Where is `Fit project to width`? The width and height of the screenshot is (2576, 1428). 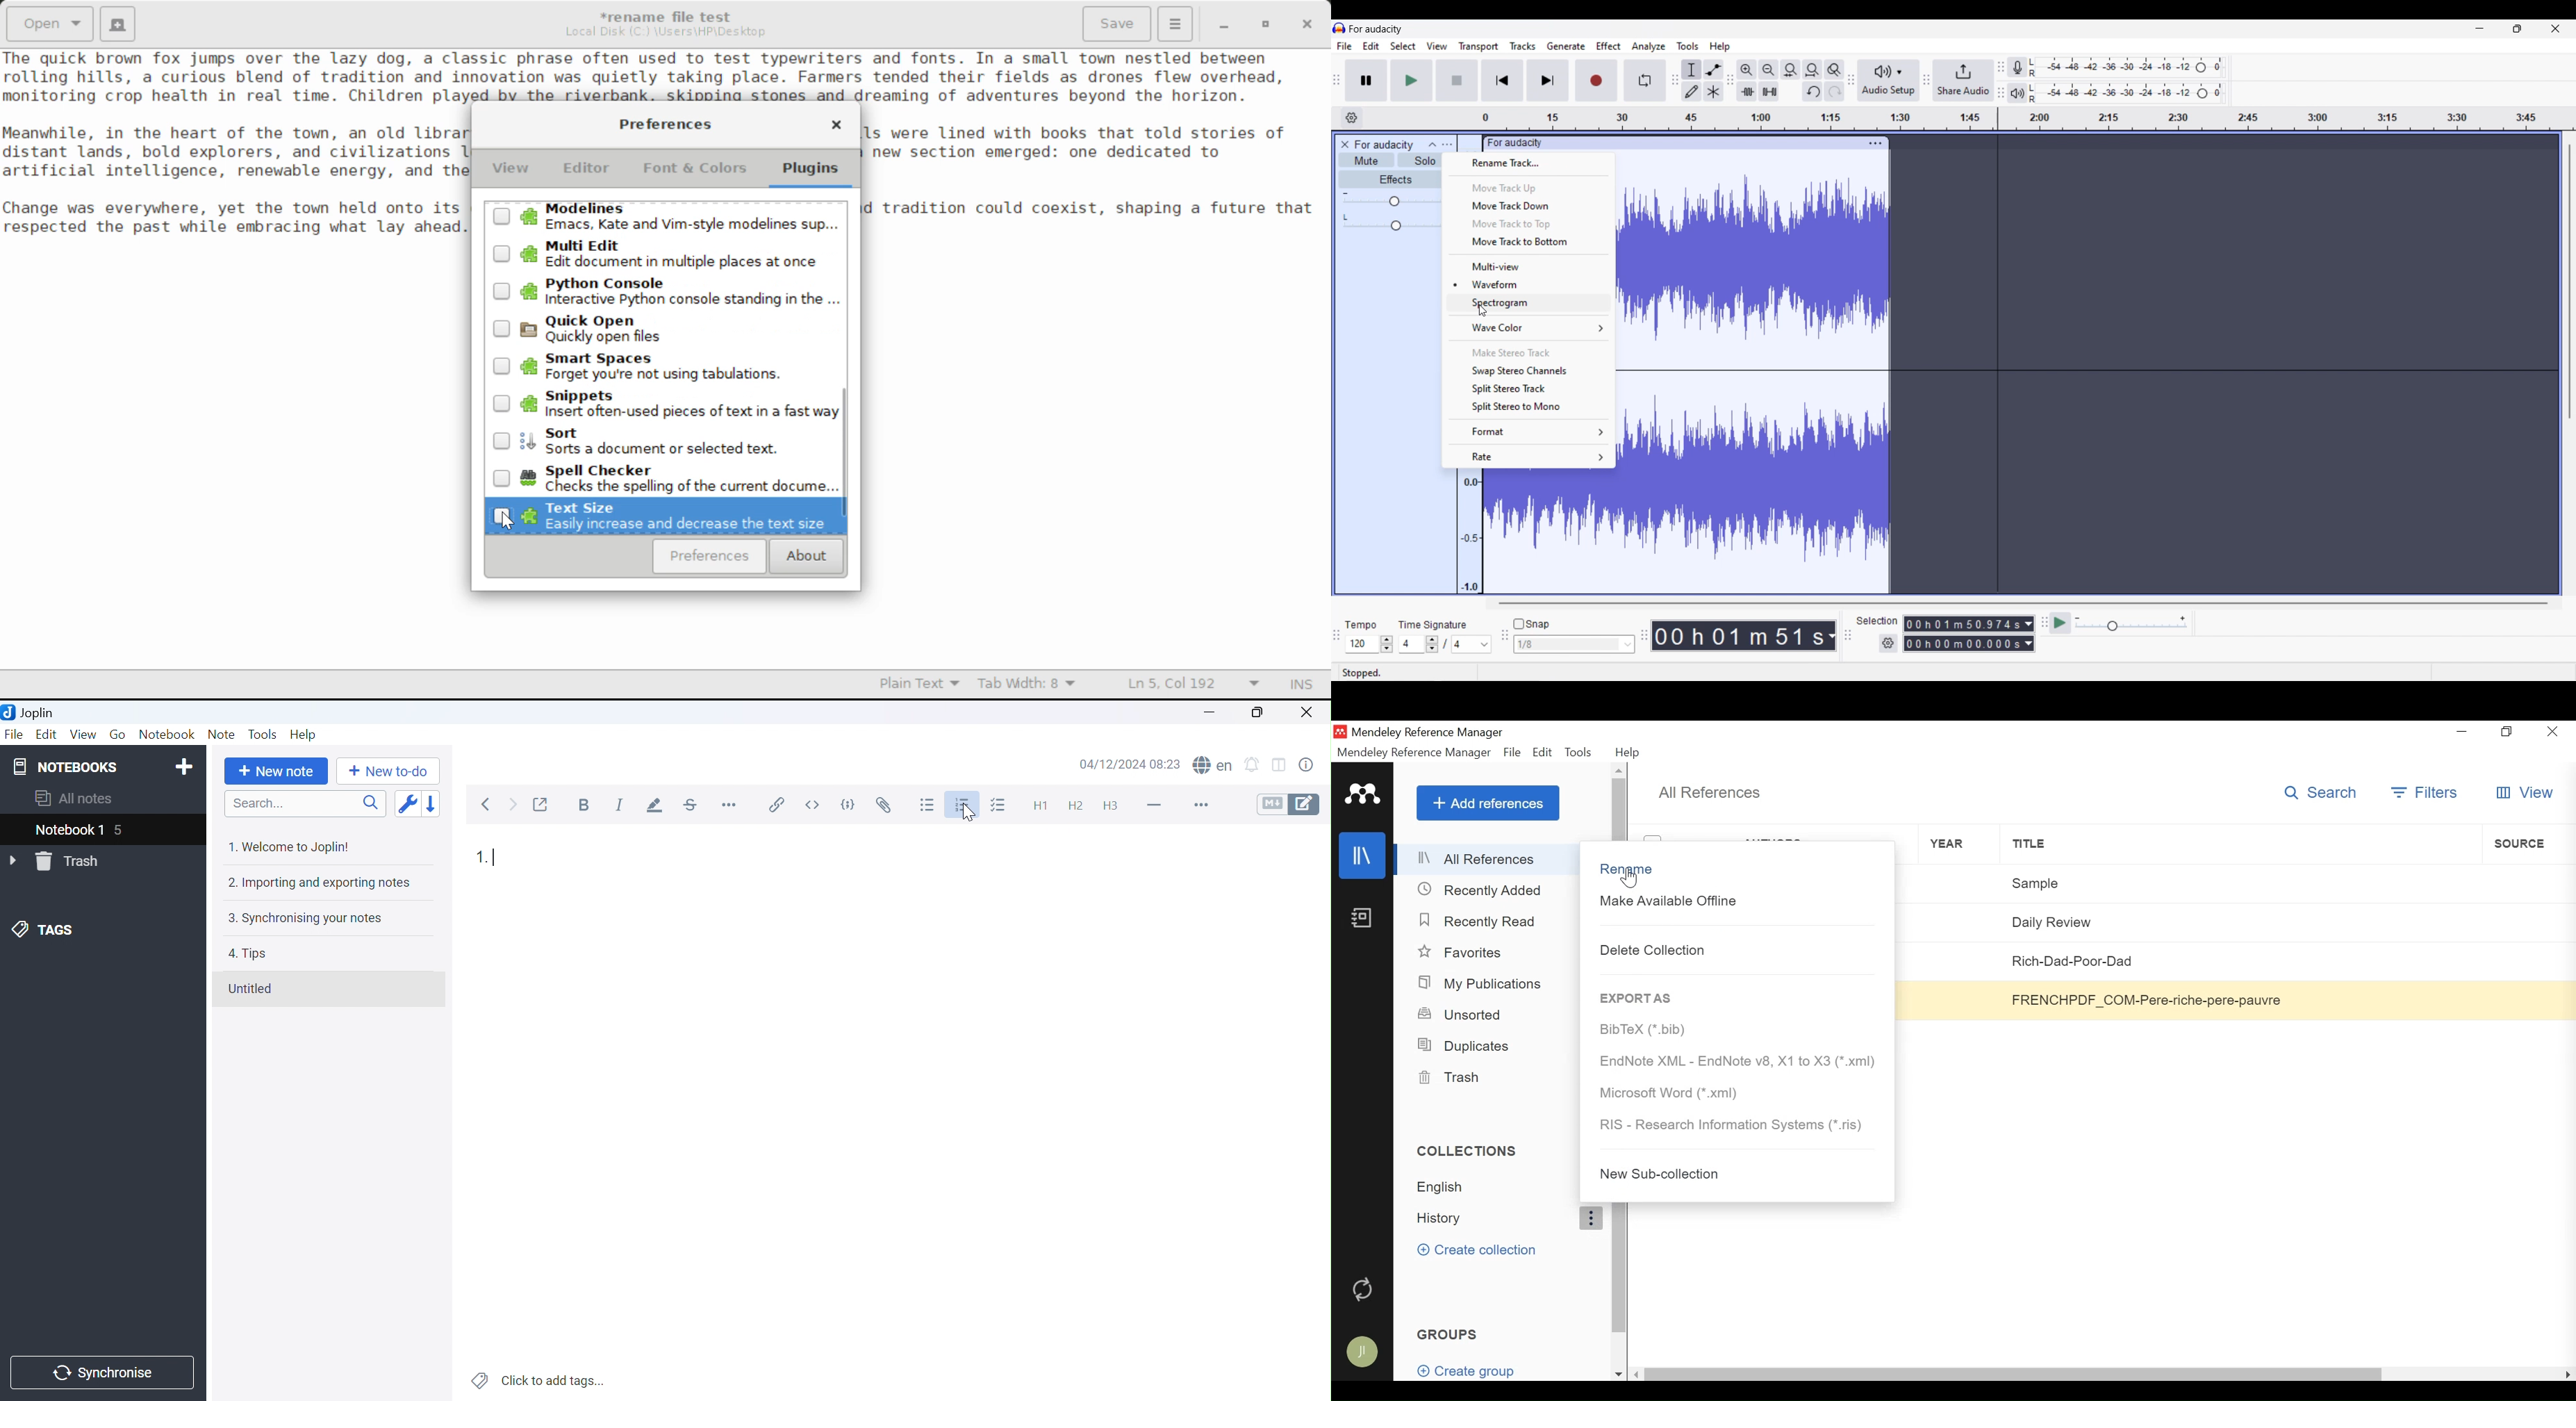
Fit project to width is located at coordinates (1813, 70).